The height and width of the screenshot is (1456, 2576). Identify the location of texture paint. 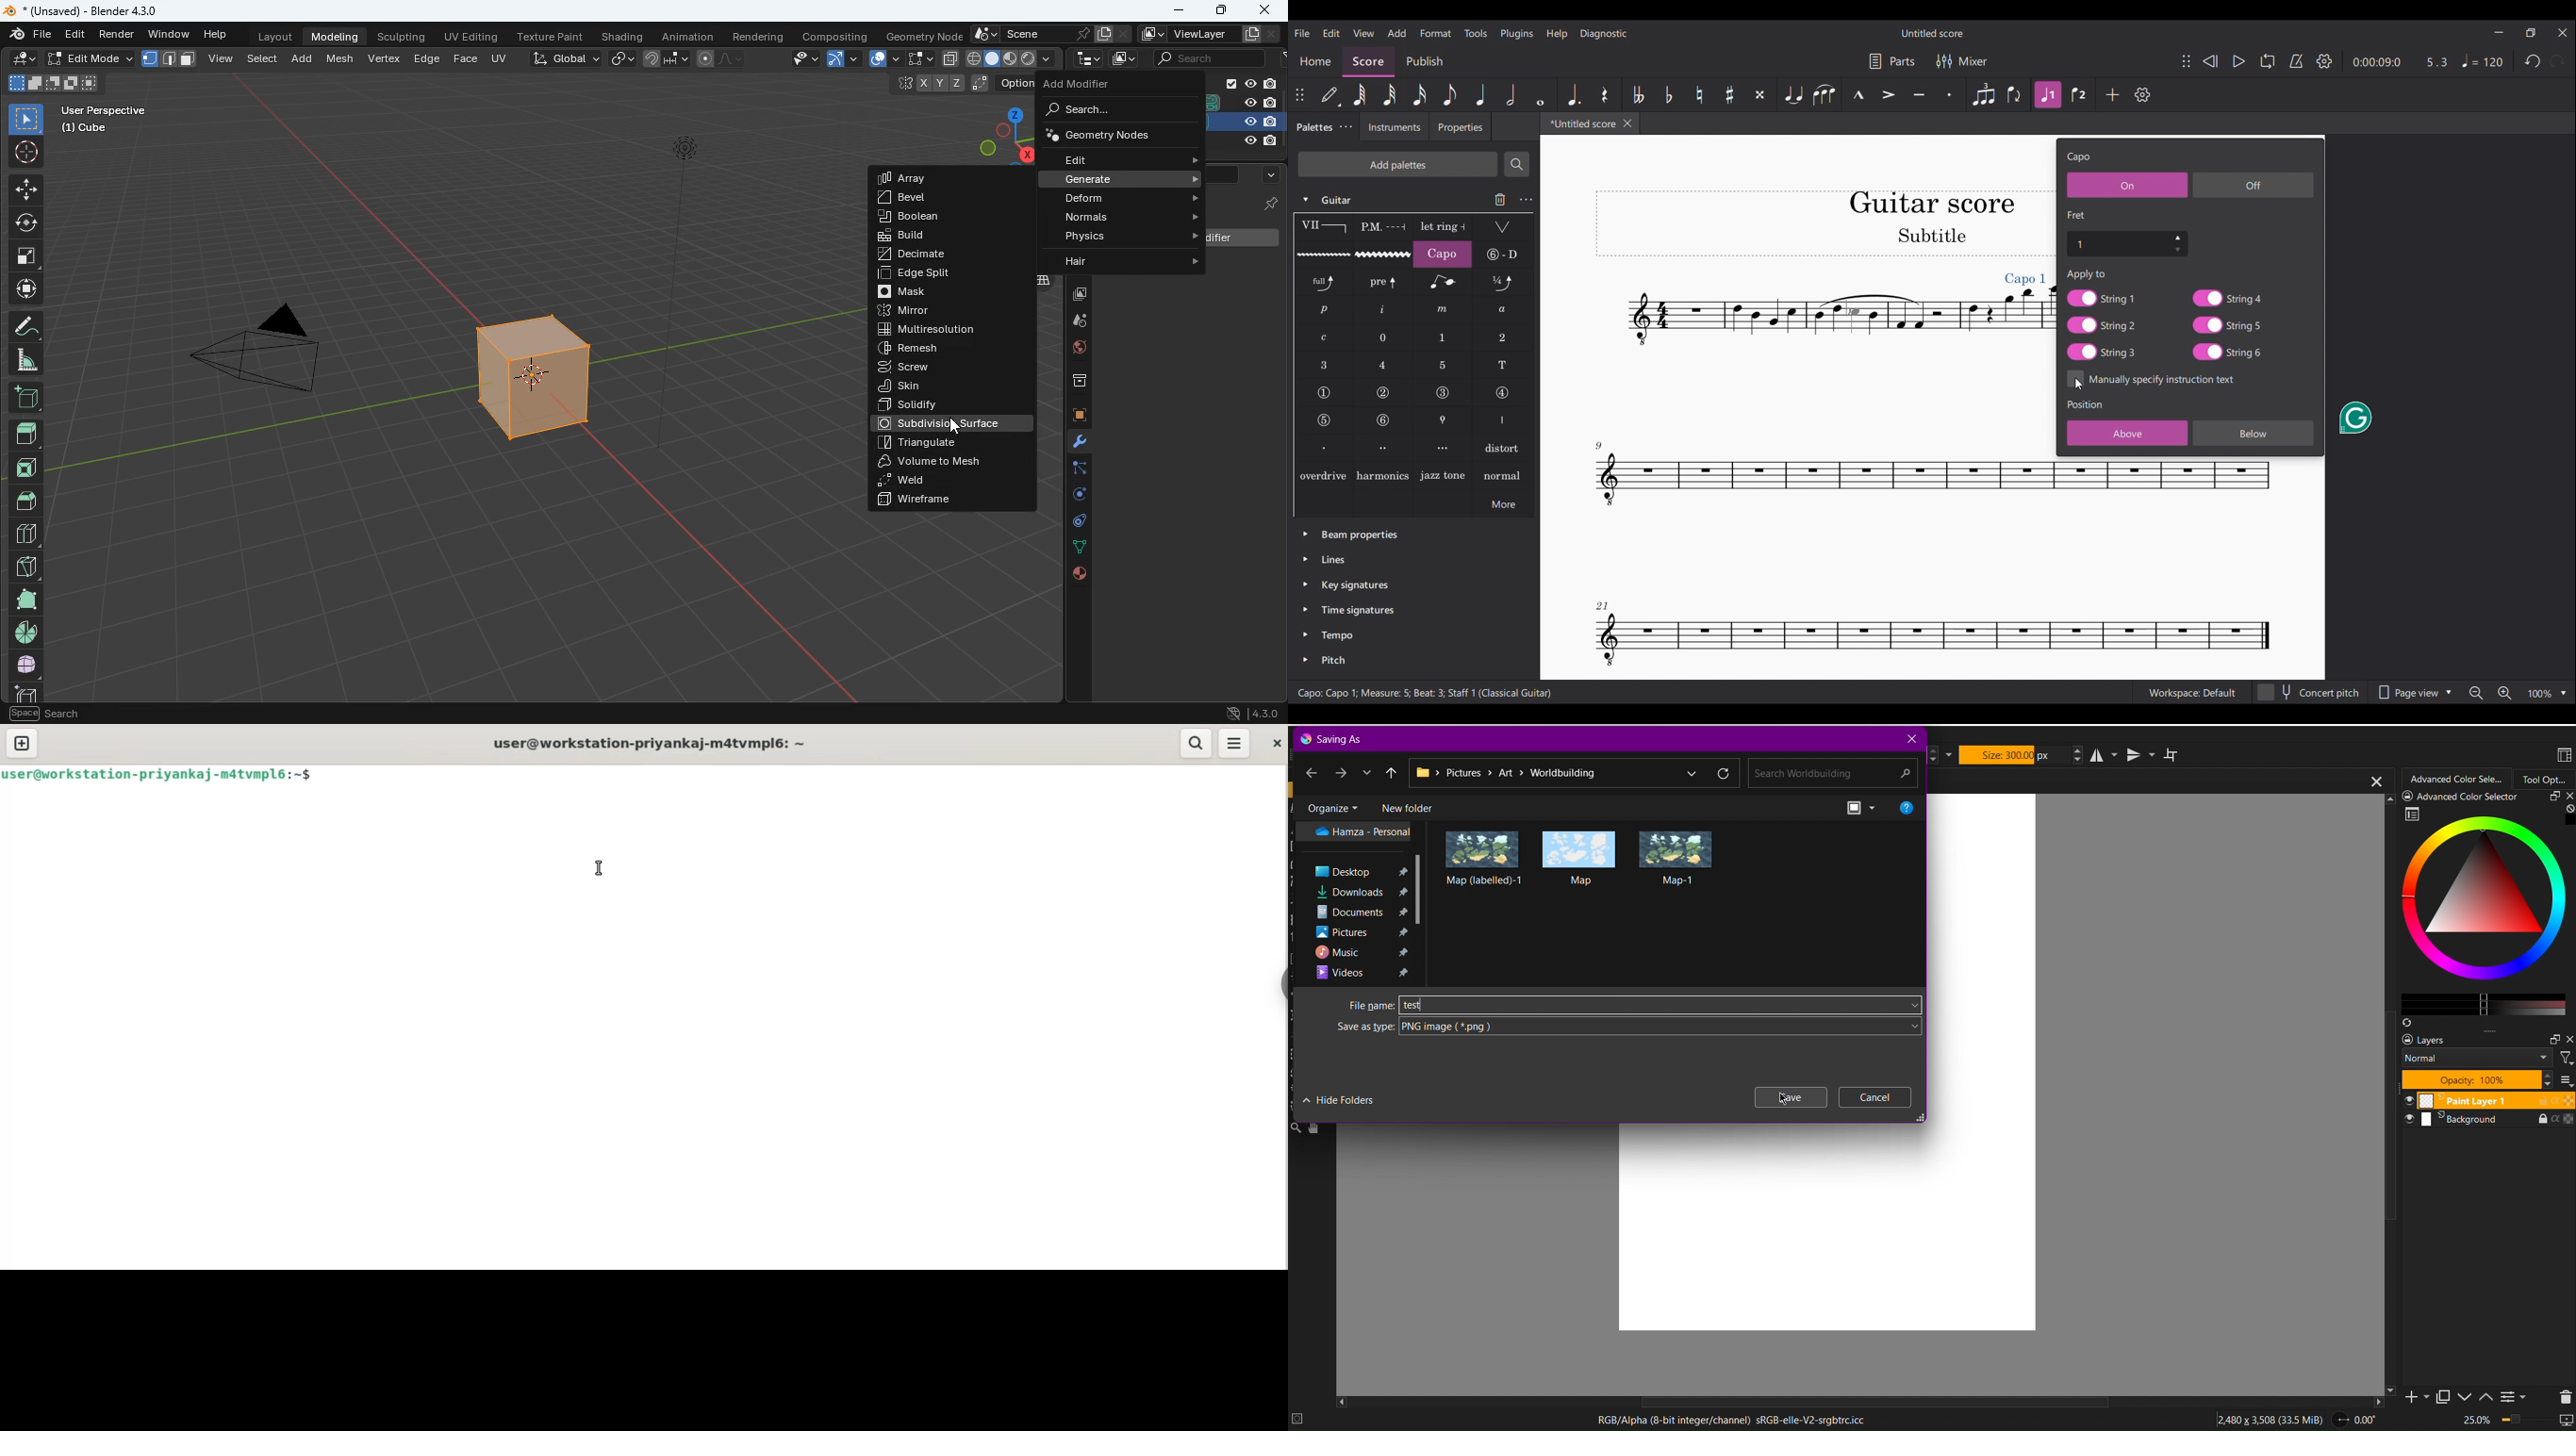
(553, 36).